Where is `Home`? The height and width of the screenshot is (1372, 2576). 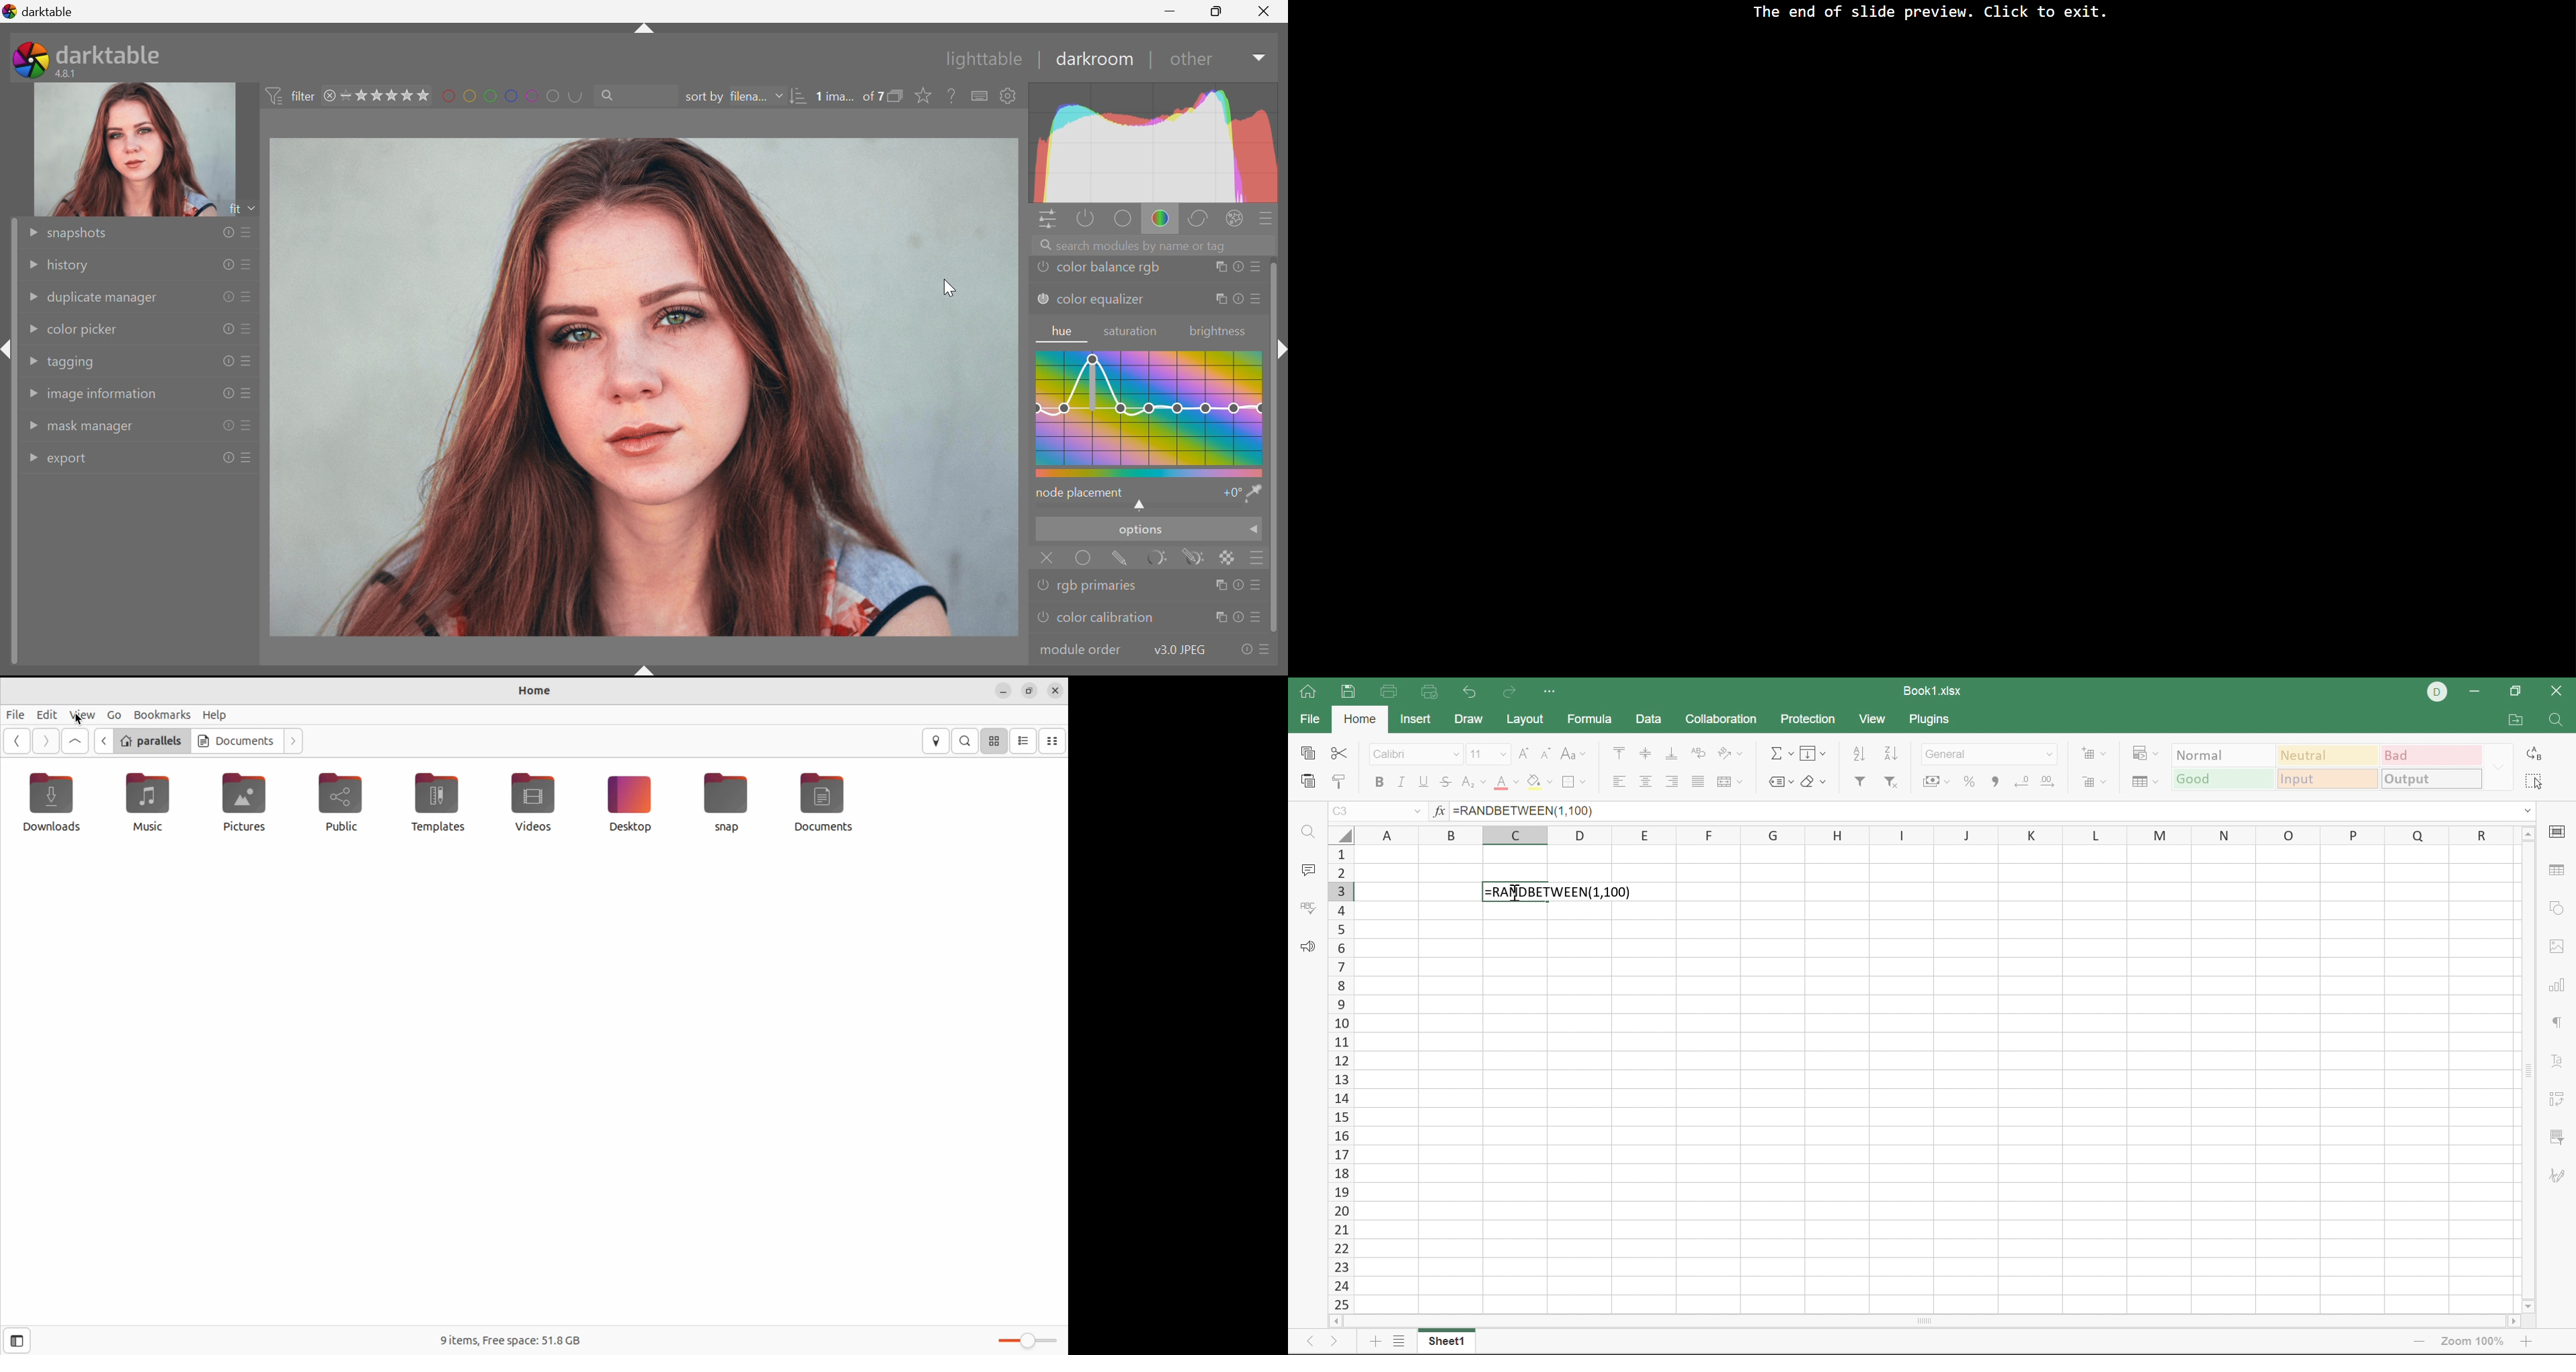 Home is located at coordinates (1358, 718).